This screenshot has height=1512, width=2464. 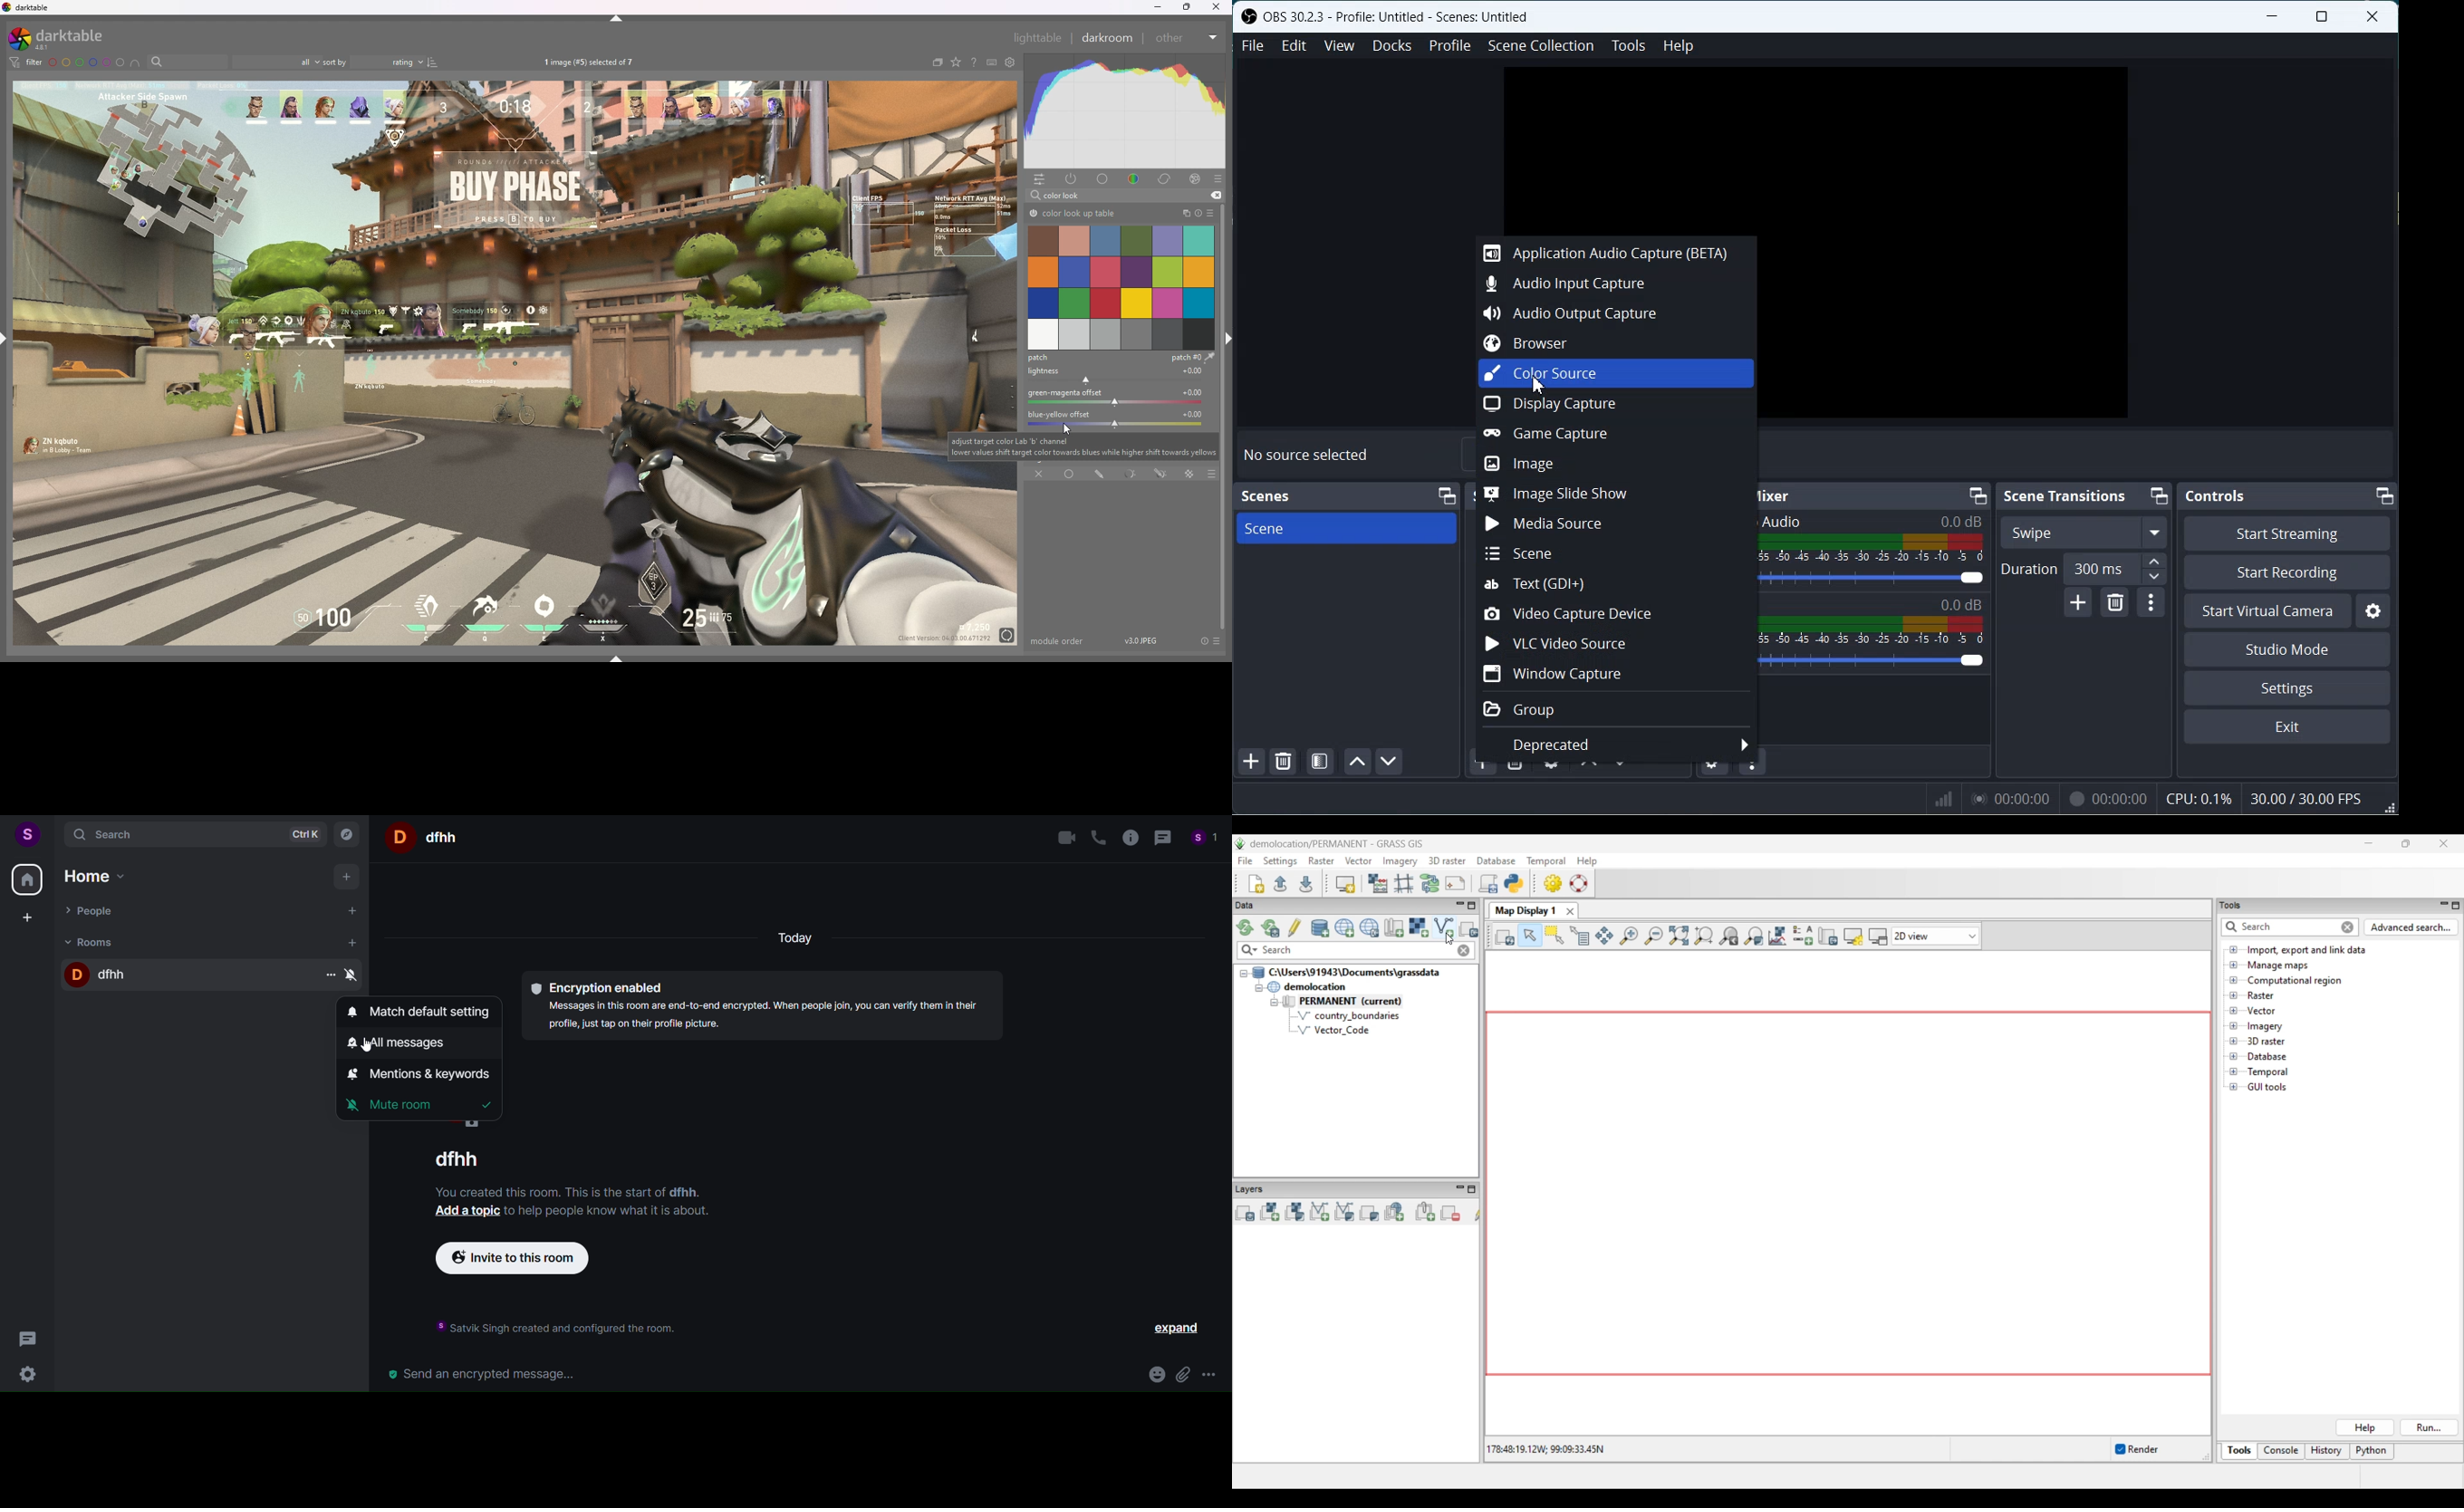 I want to click on home , so click(x=104, y=876).